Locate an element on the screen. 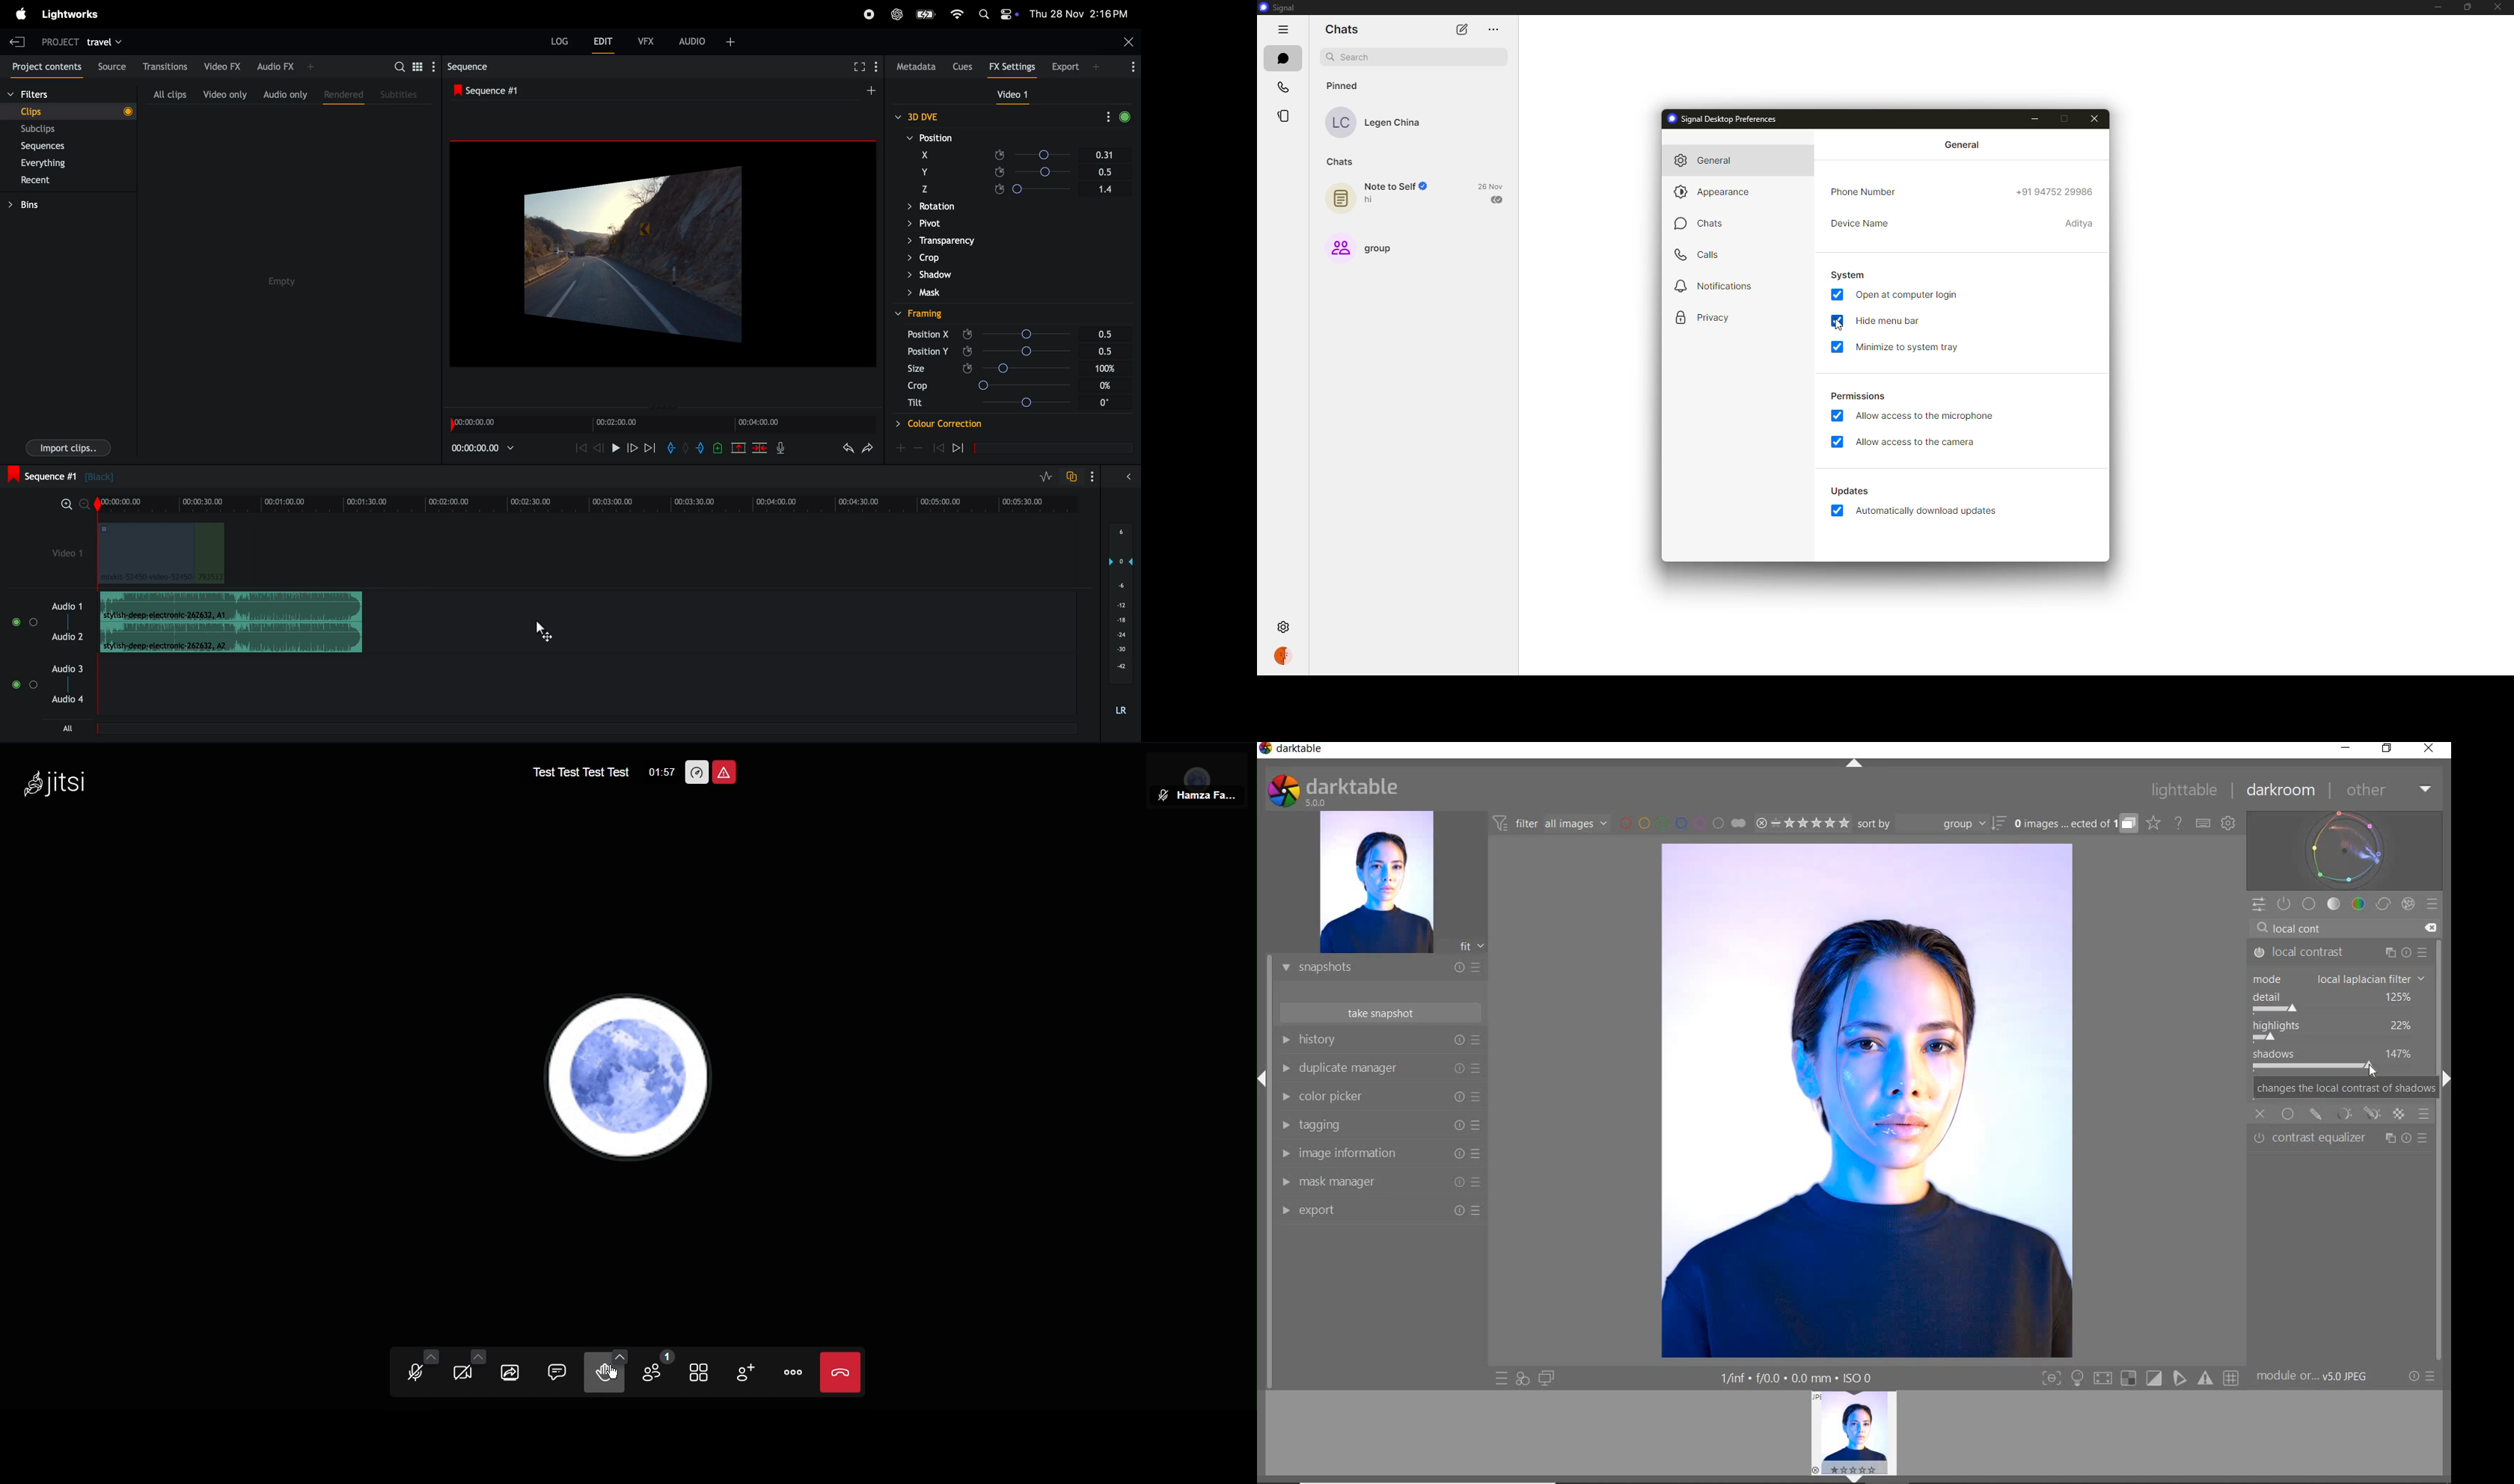 Image resolution: width=2520 pixels, height=1484 pixels. audio track is located at coordinates (237, 622).